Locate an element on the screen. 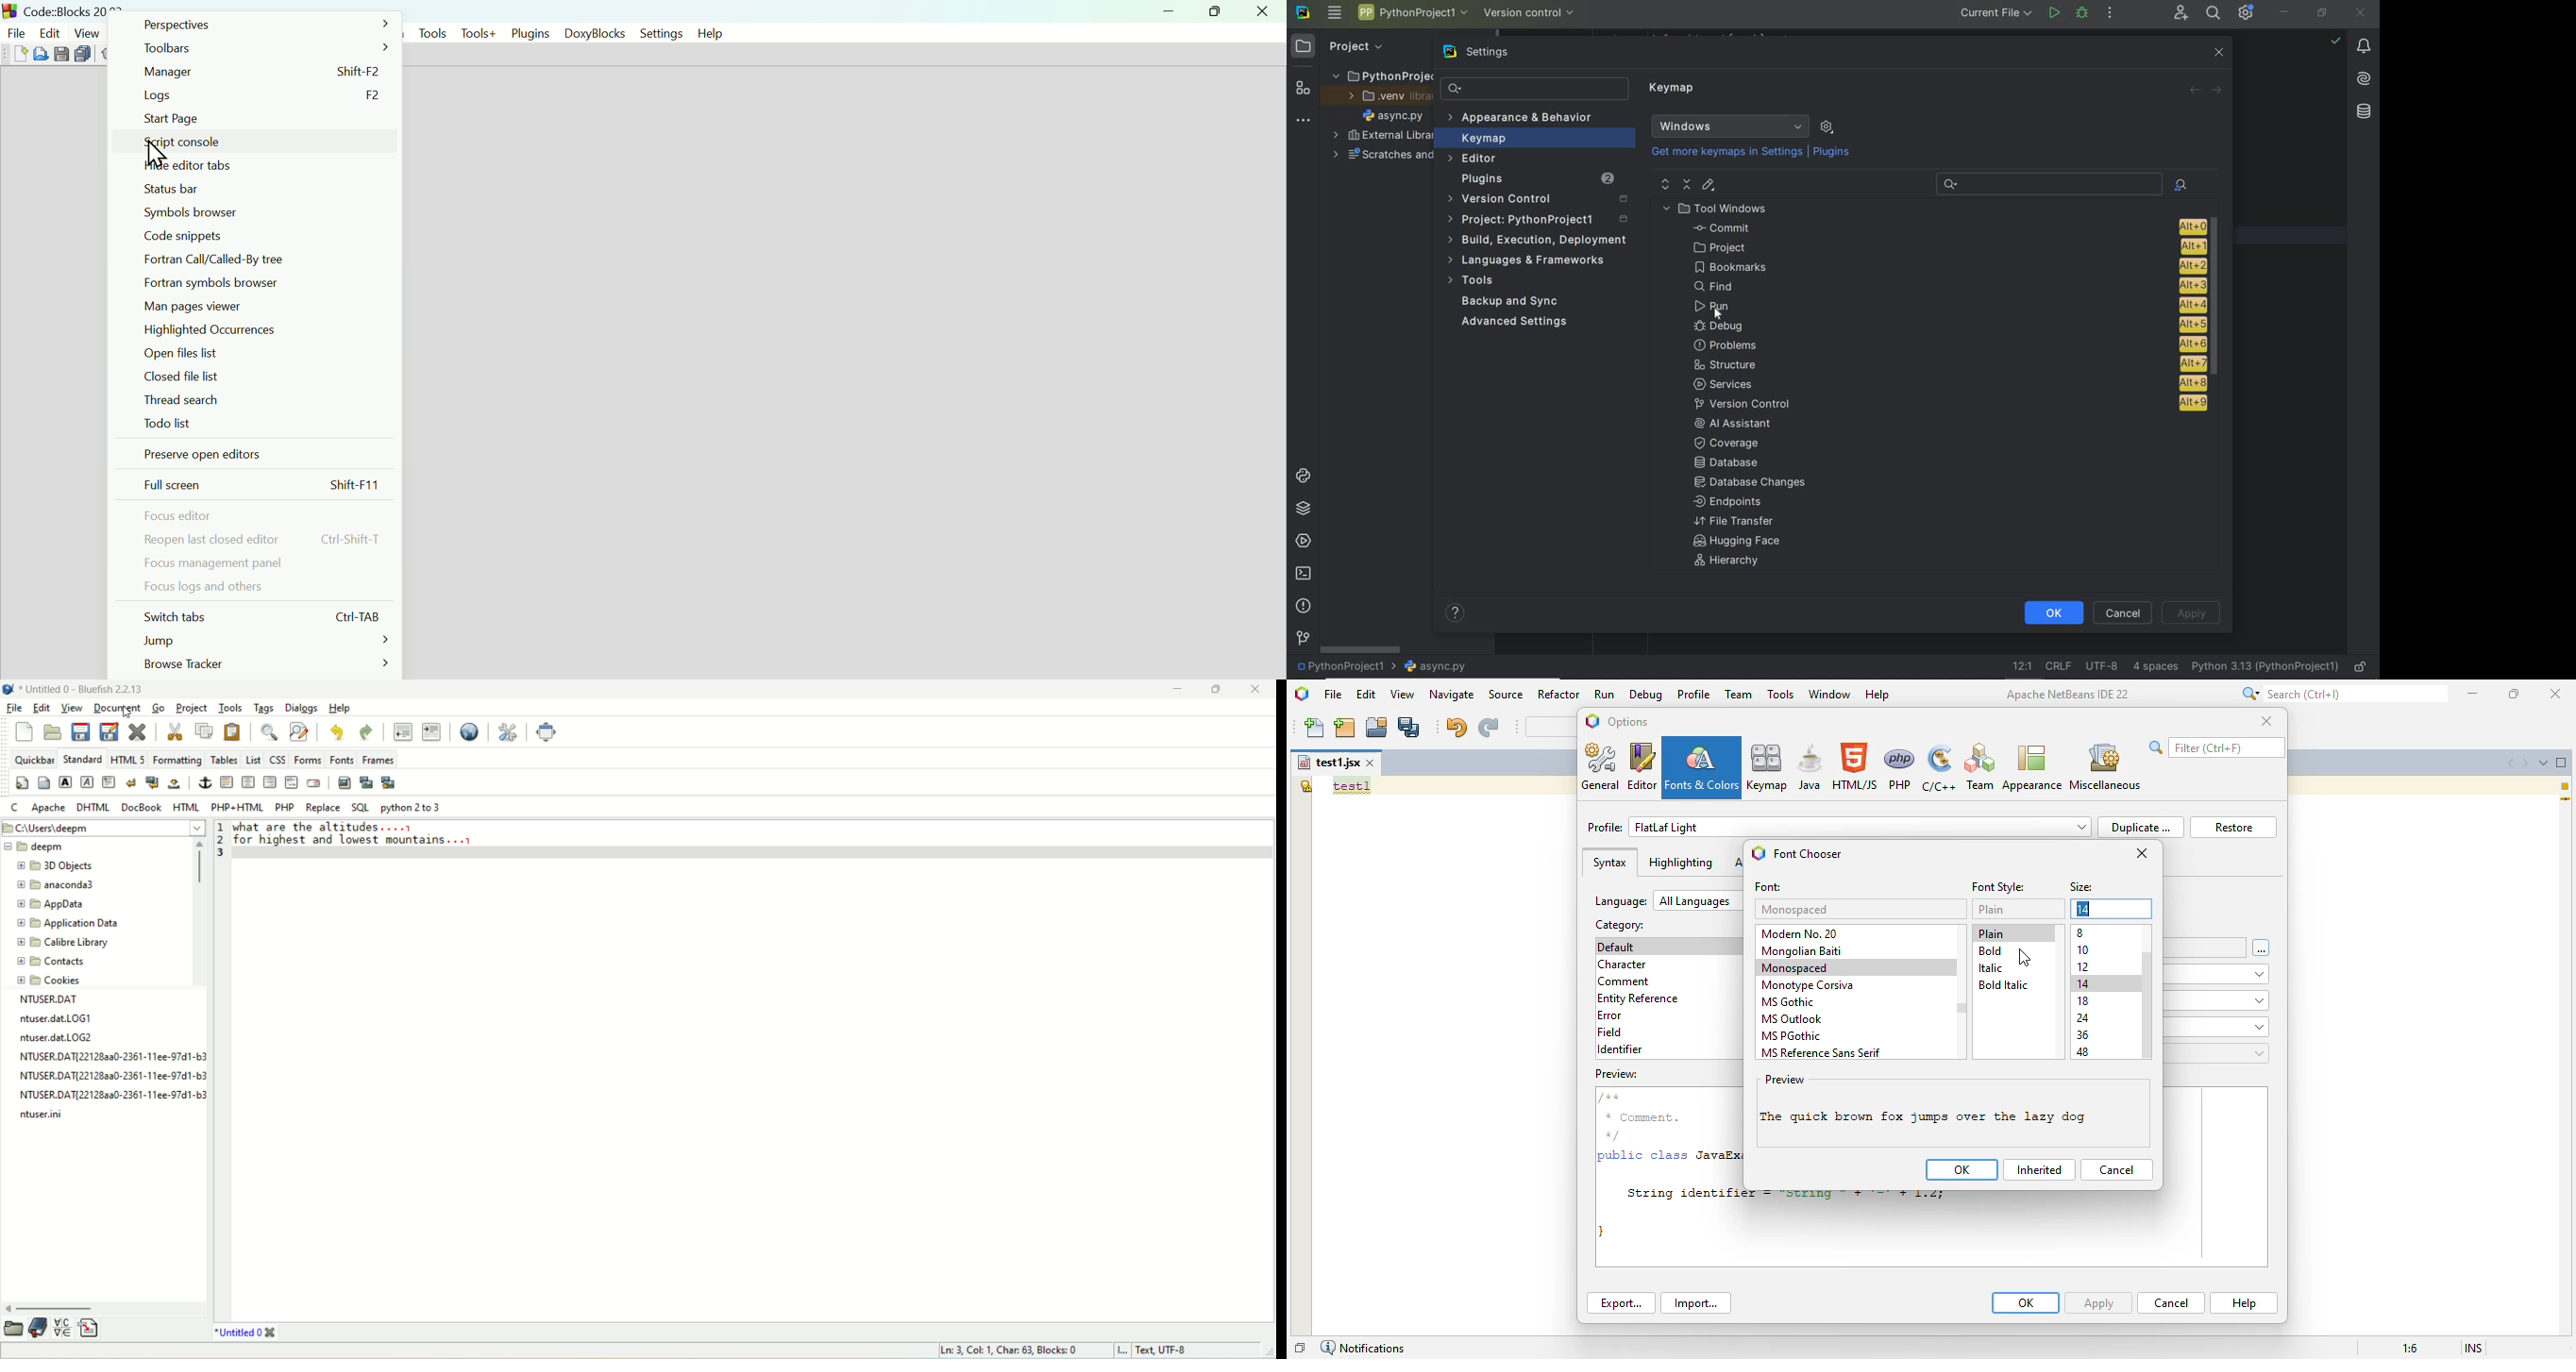  logo is located at coordinates (1592, 720).